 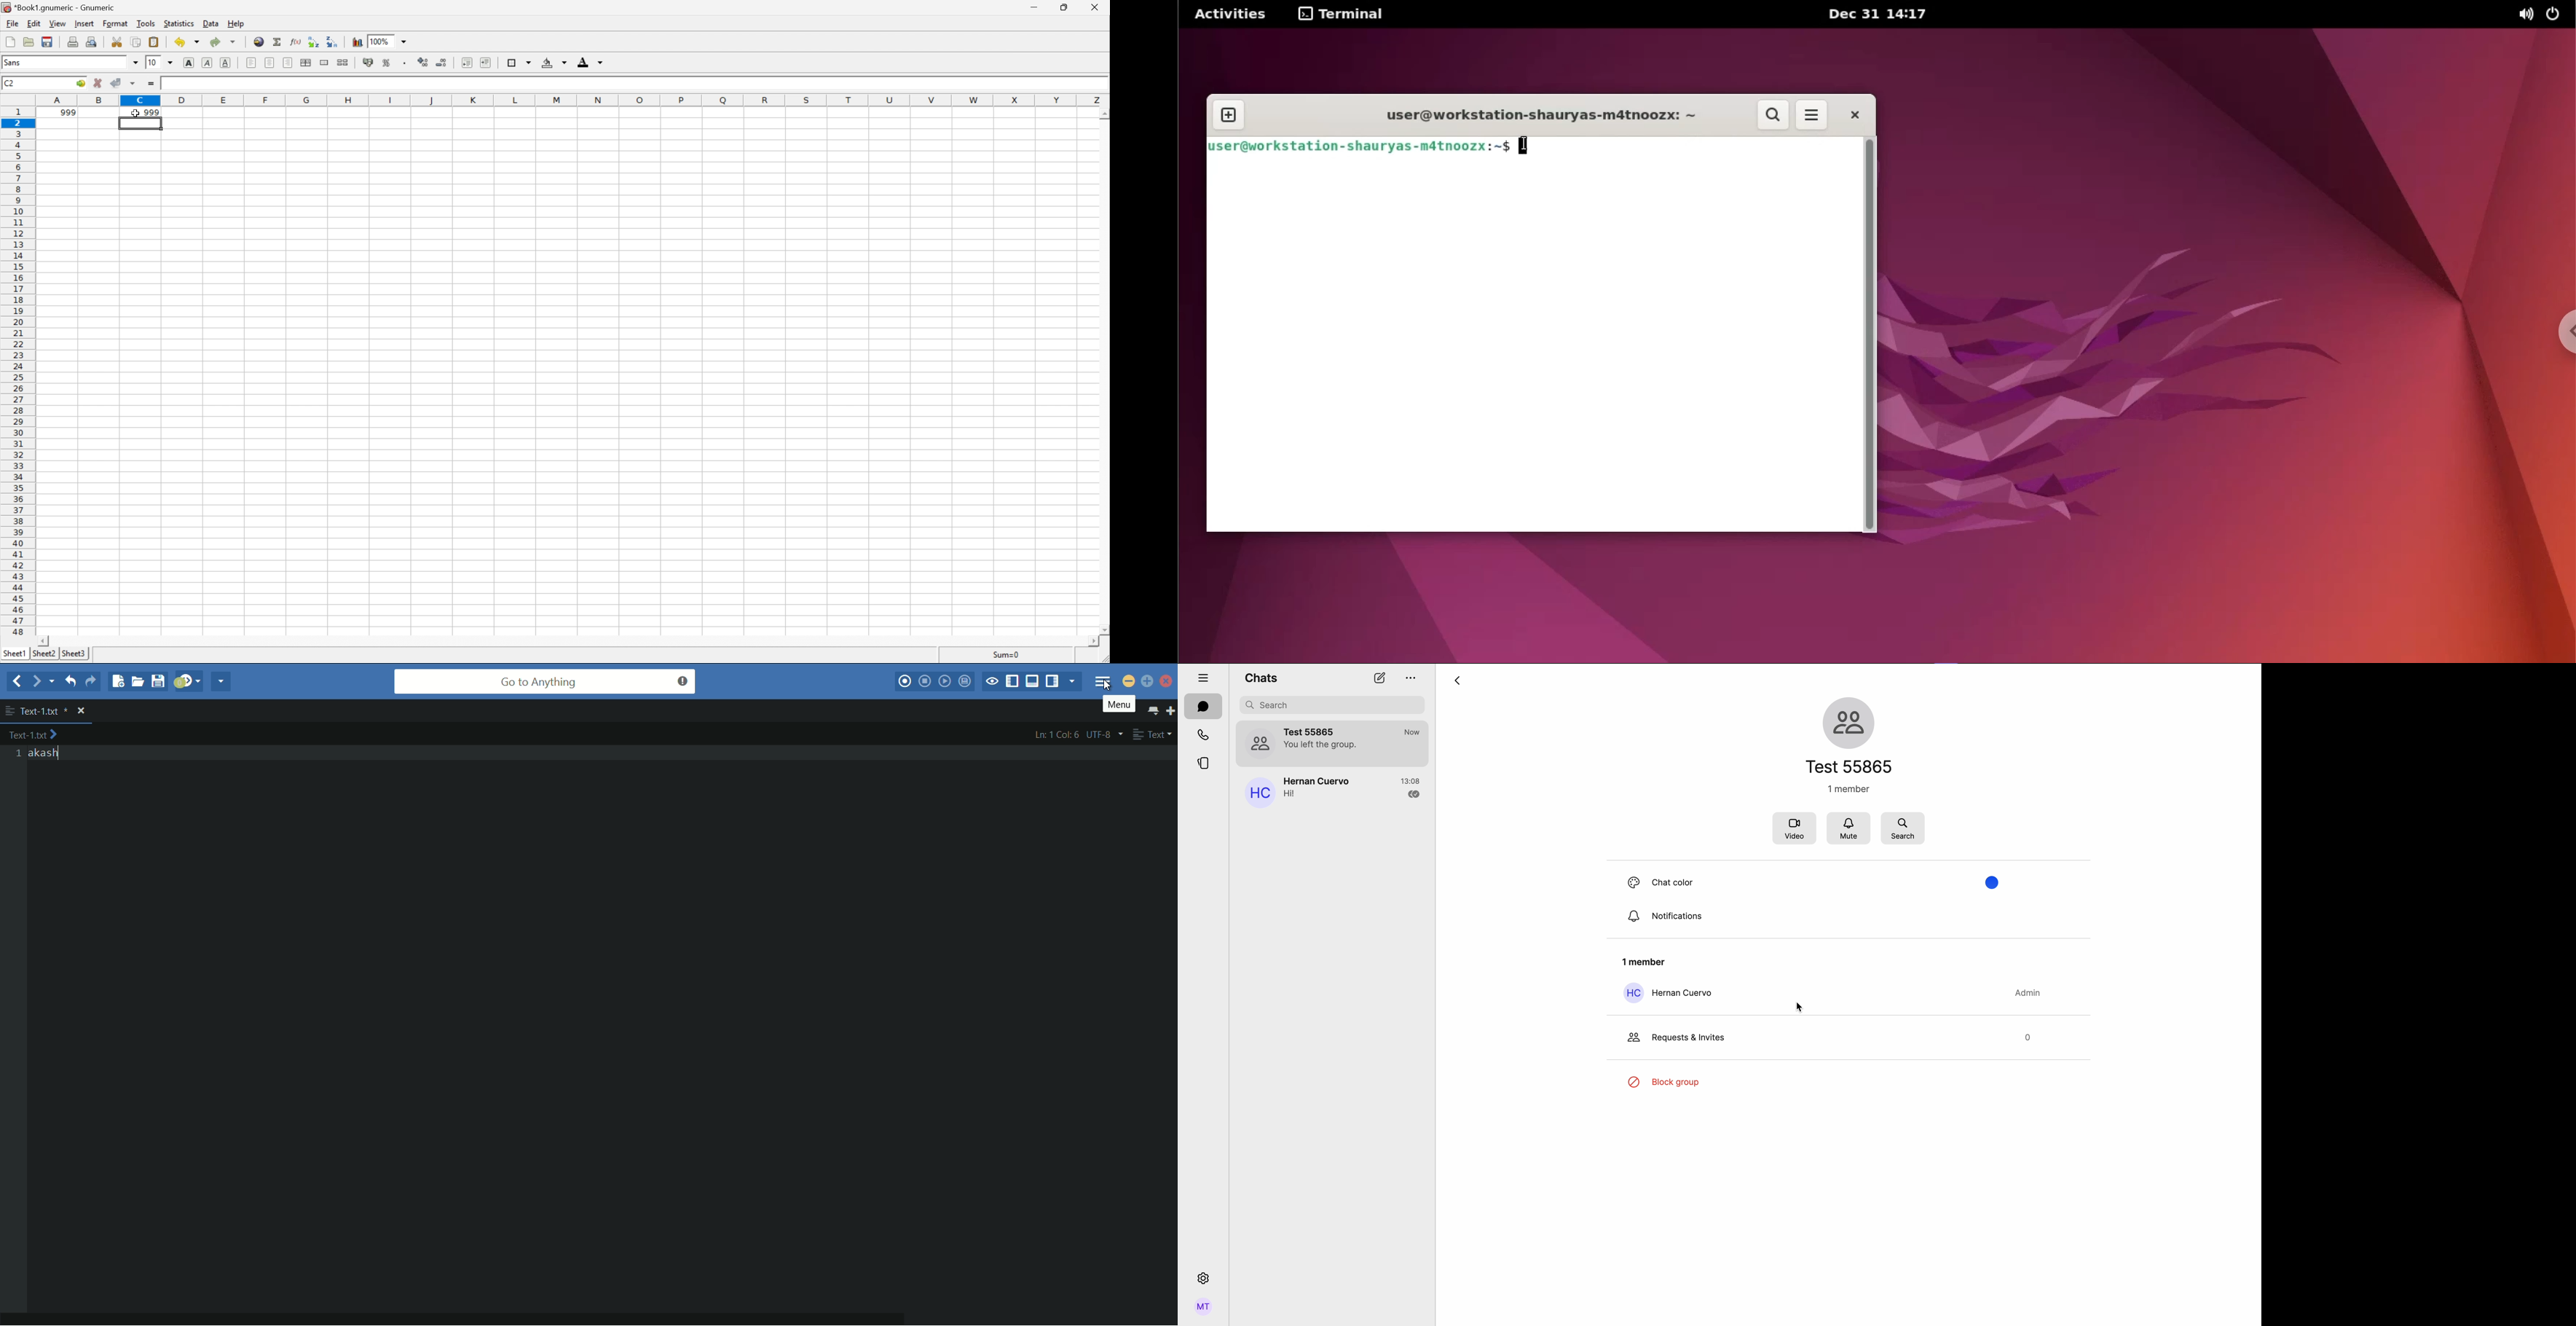 I want to click on text, so click(x=45, y=755).